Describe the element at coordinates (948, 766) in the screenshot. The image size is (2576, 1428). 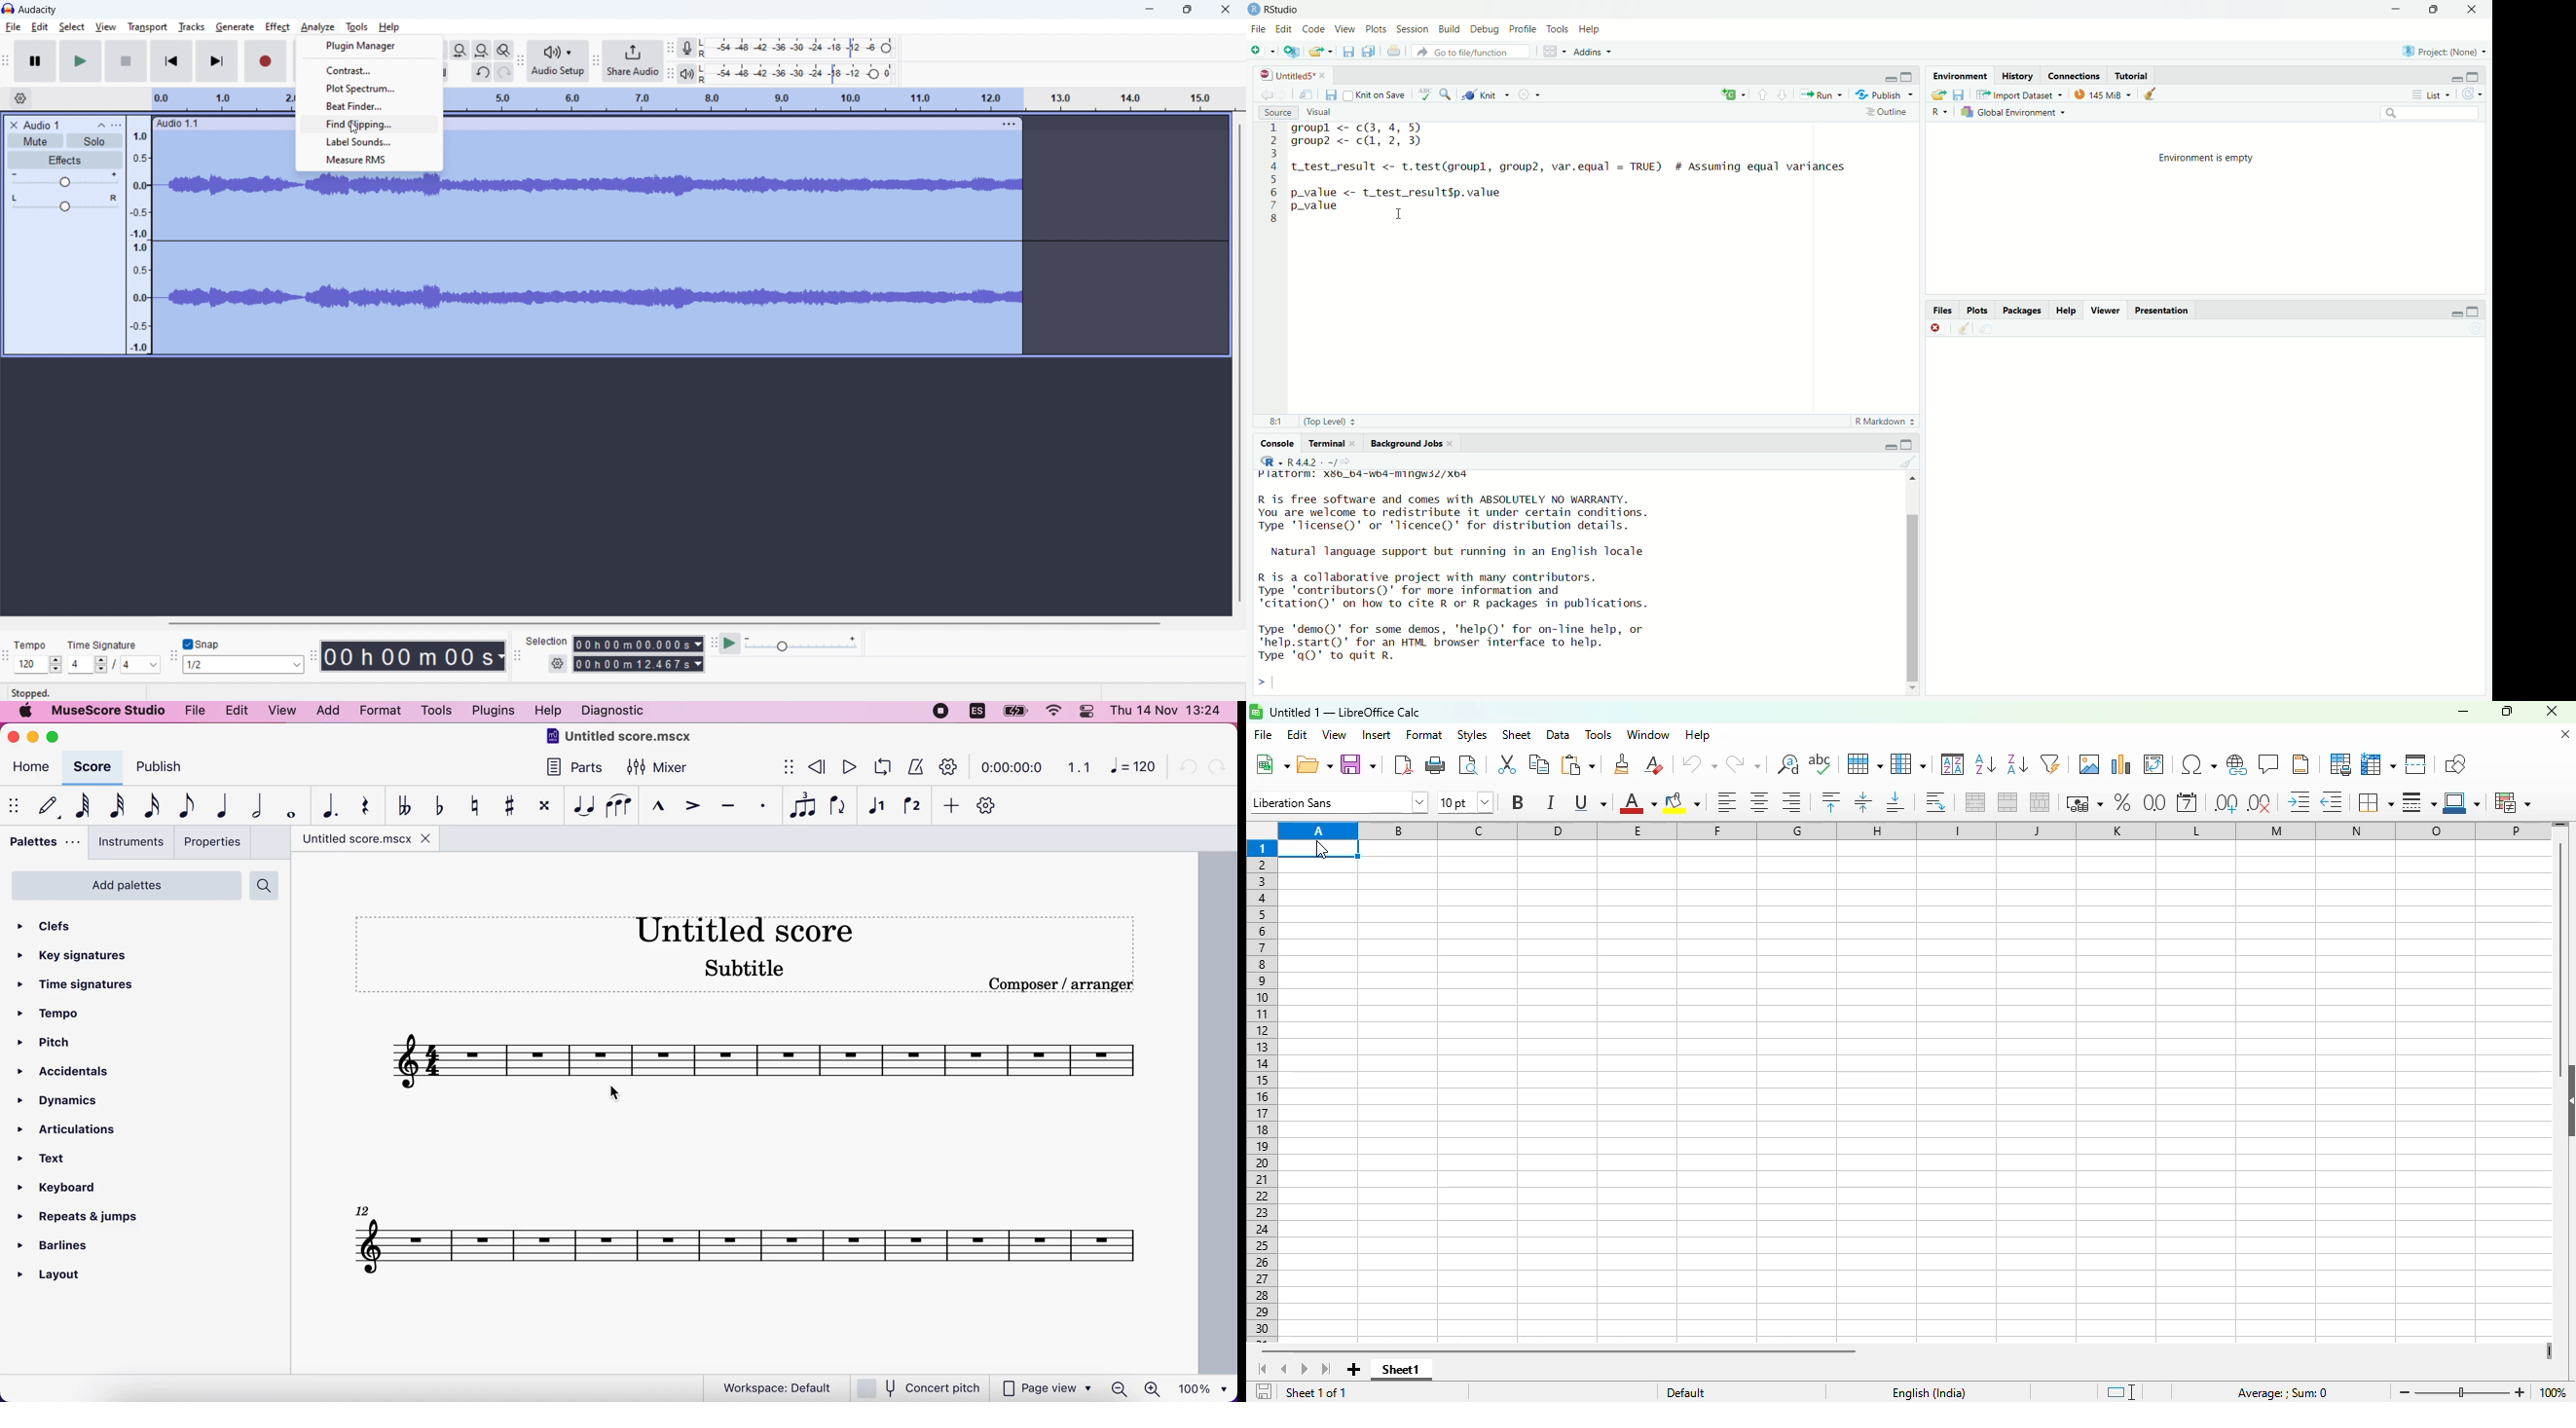
I see `playback settings` at that location.